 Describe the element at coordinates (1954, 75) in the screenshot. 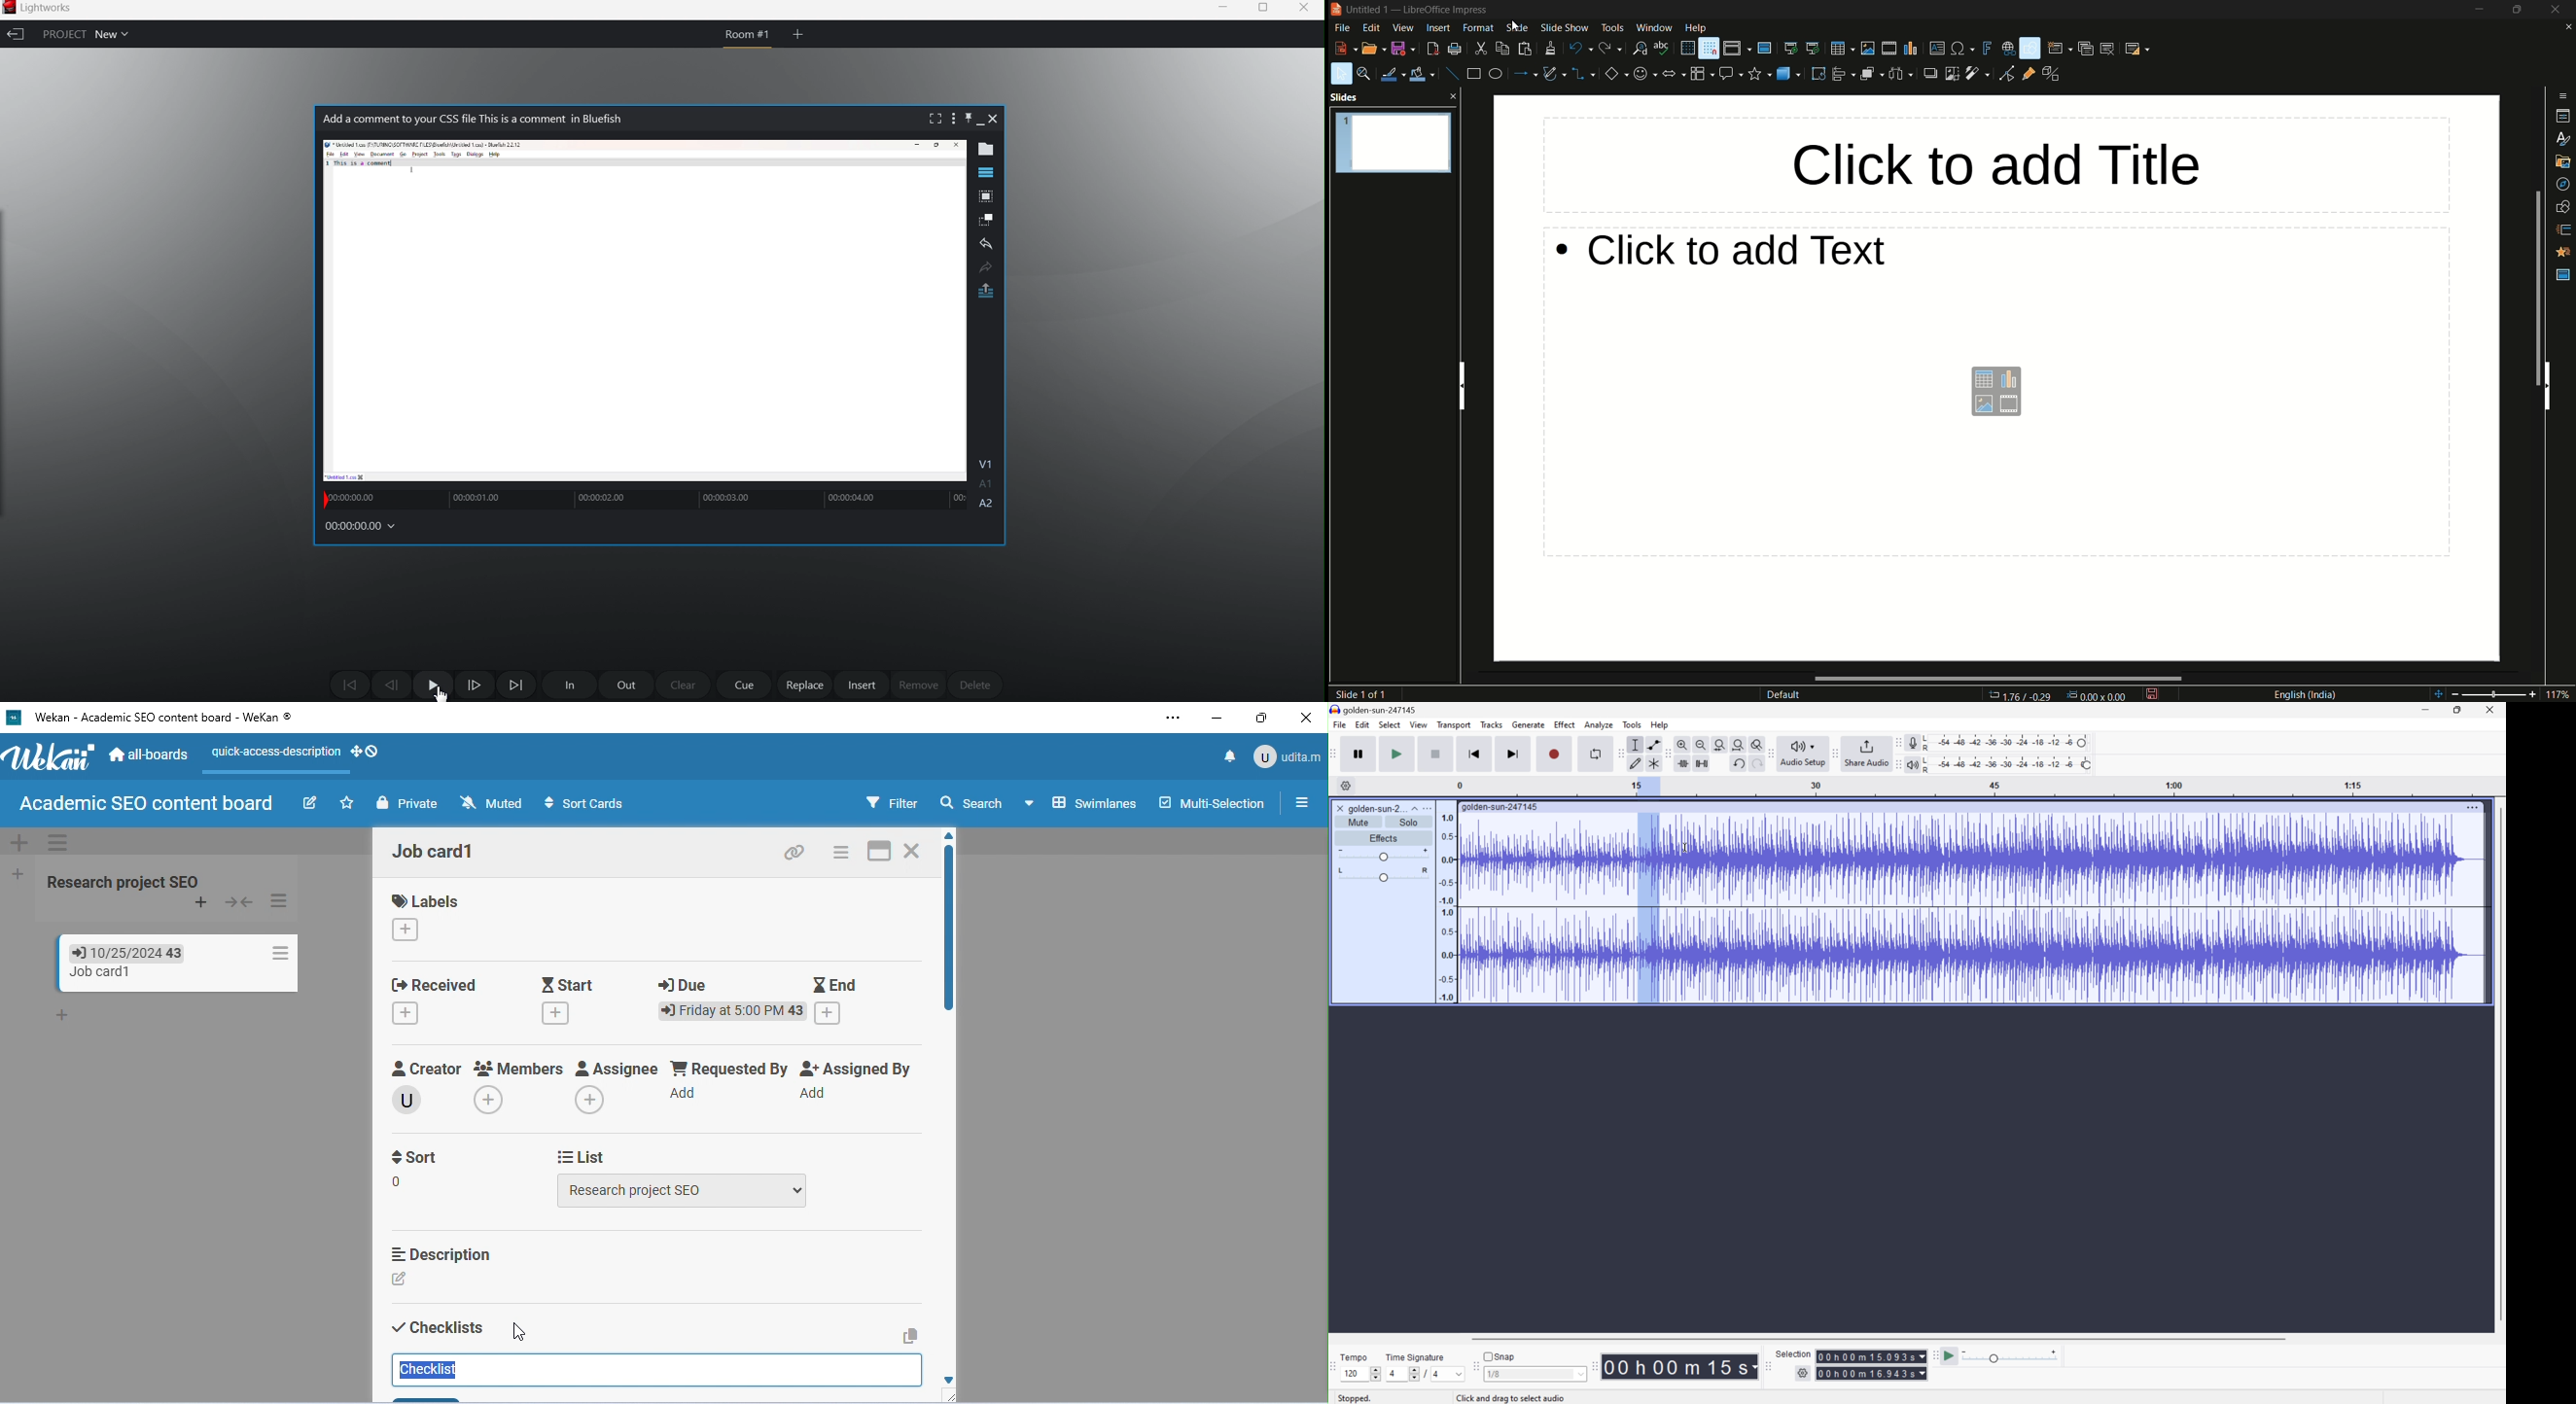

I see `crop image` at that location.